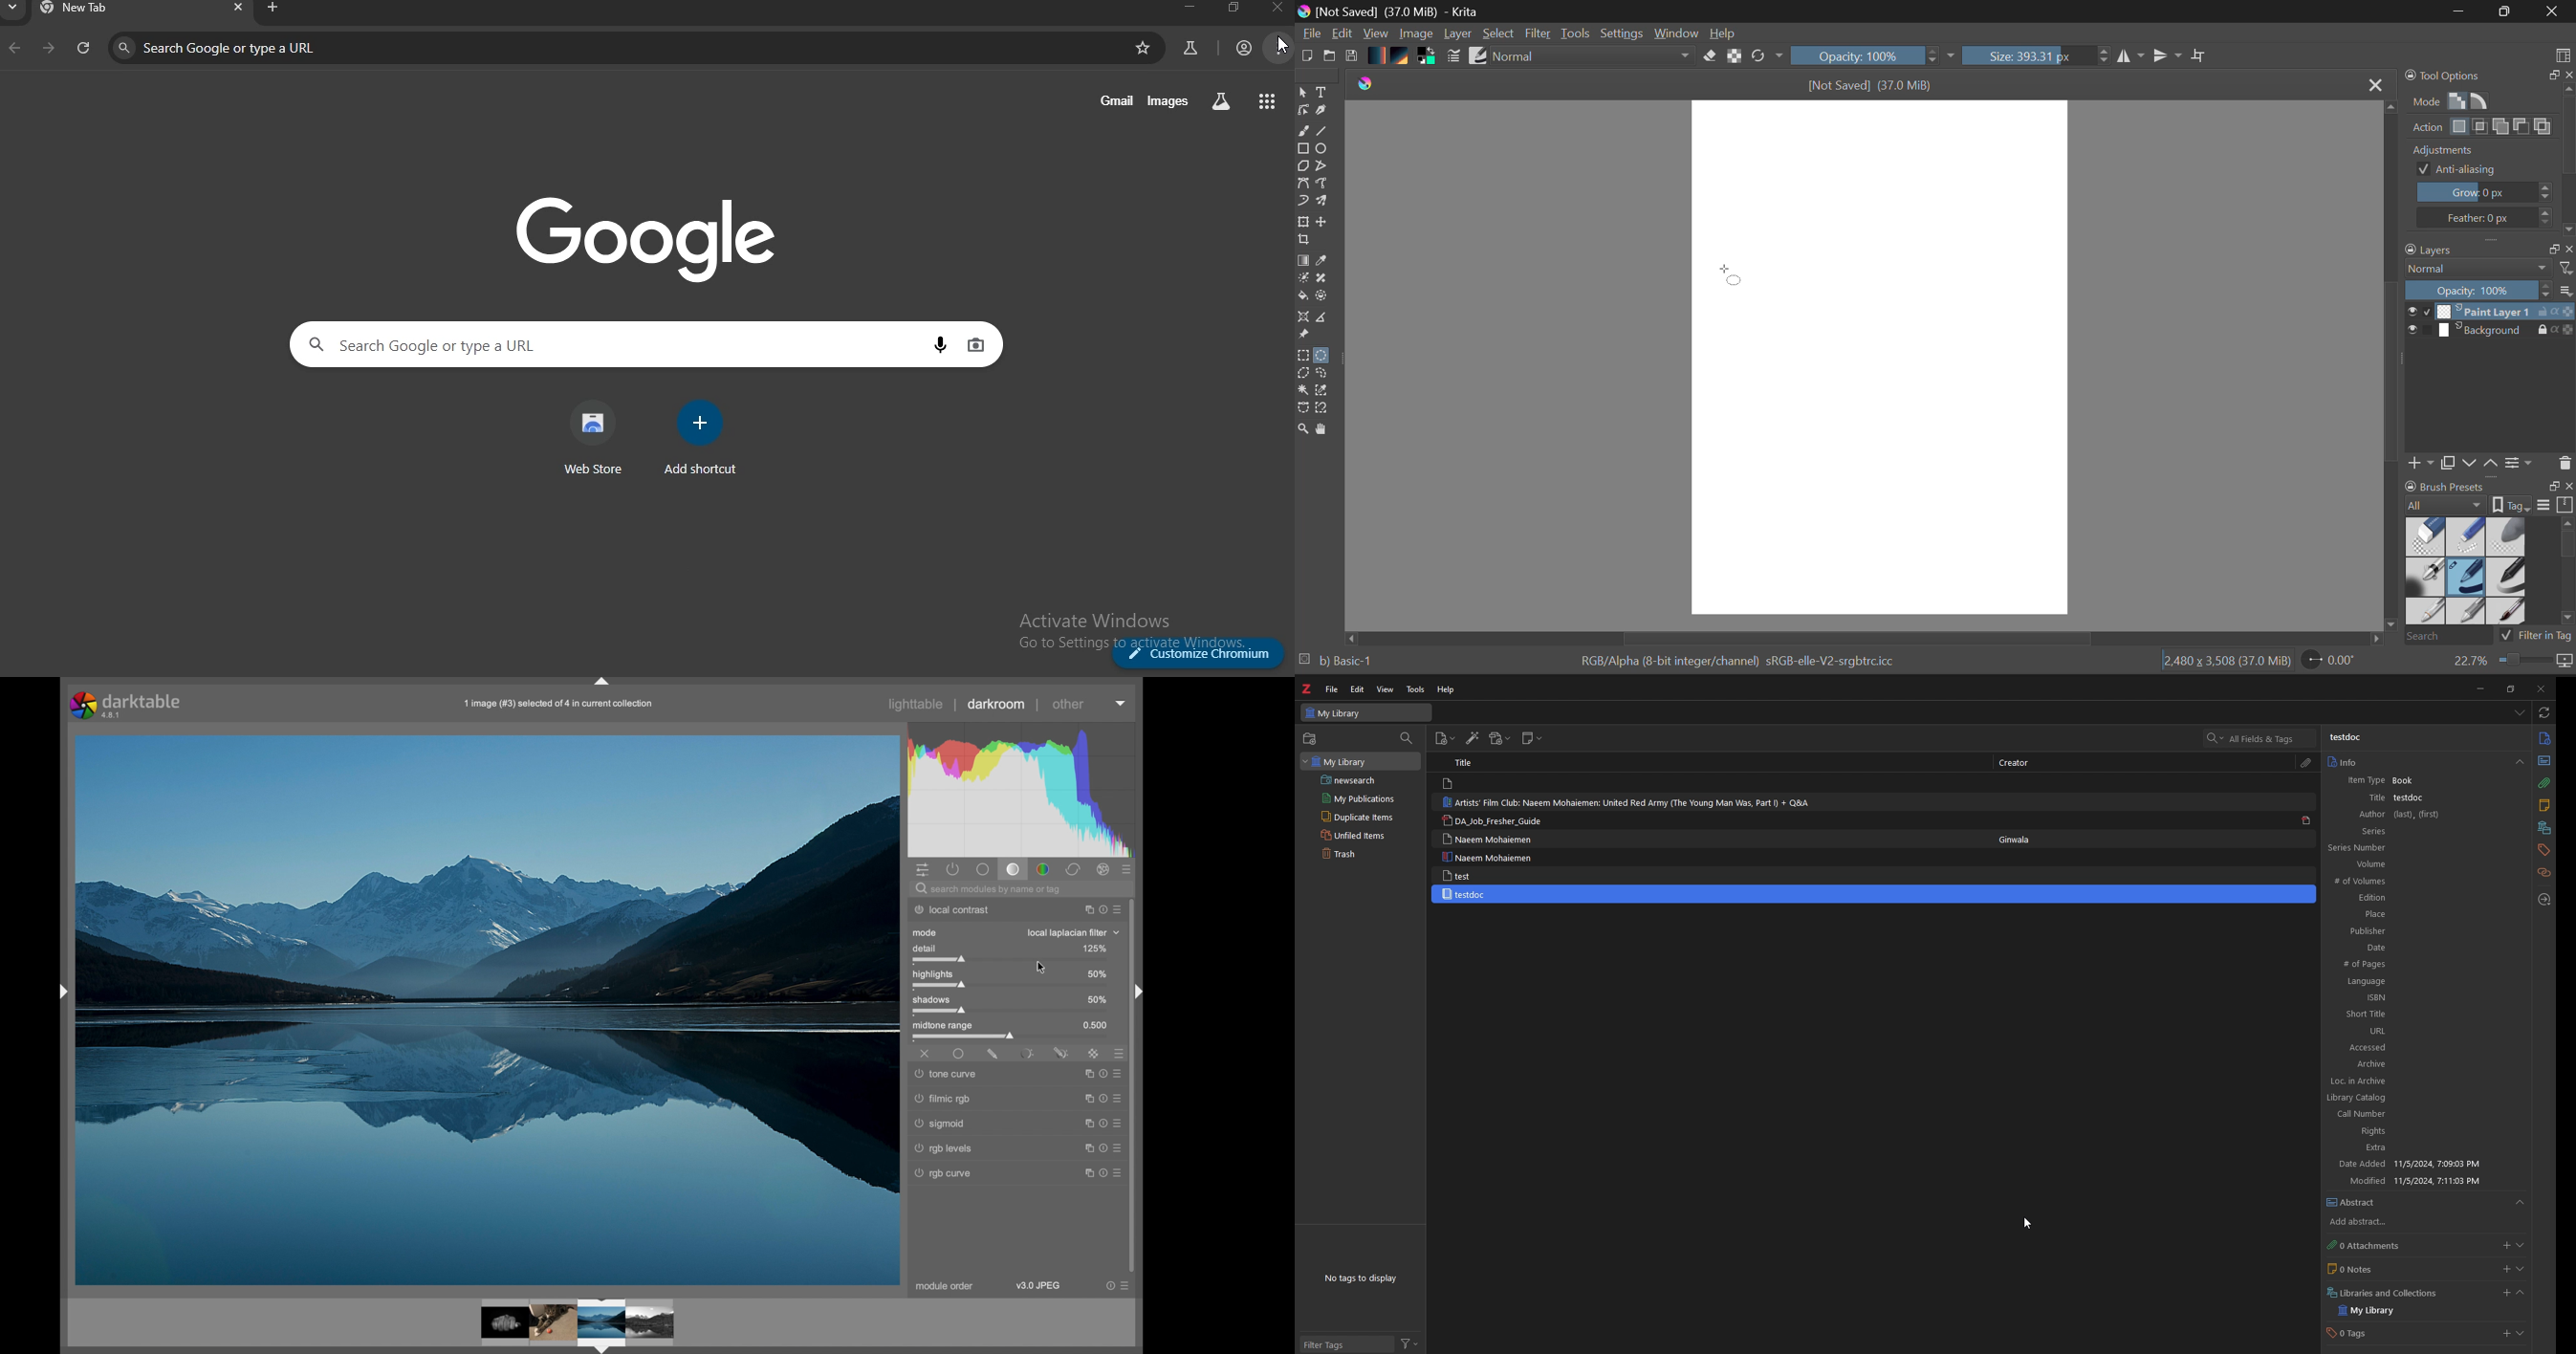  What do you see at coordinates (1767, 57) in the screenshot?
I see `Refresh` at bounding box center [1767, 57].